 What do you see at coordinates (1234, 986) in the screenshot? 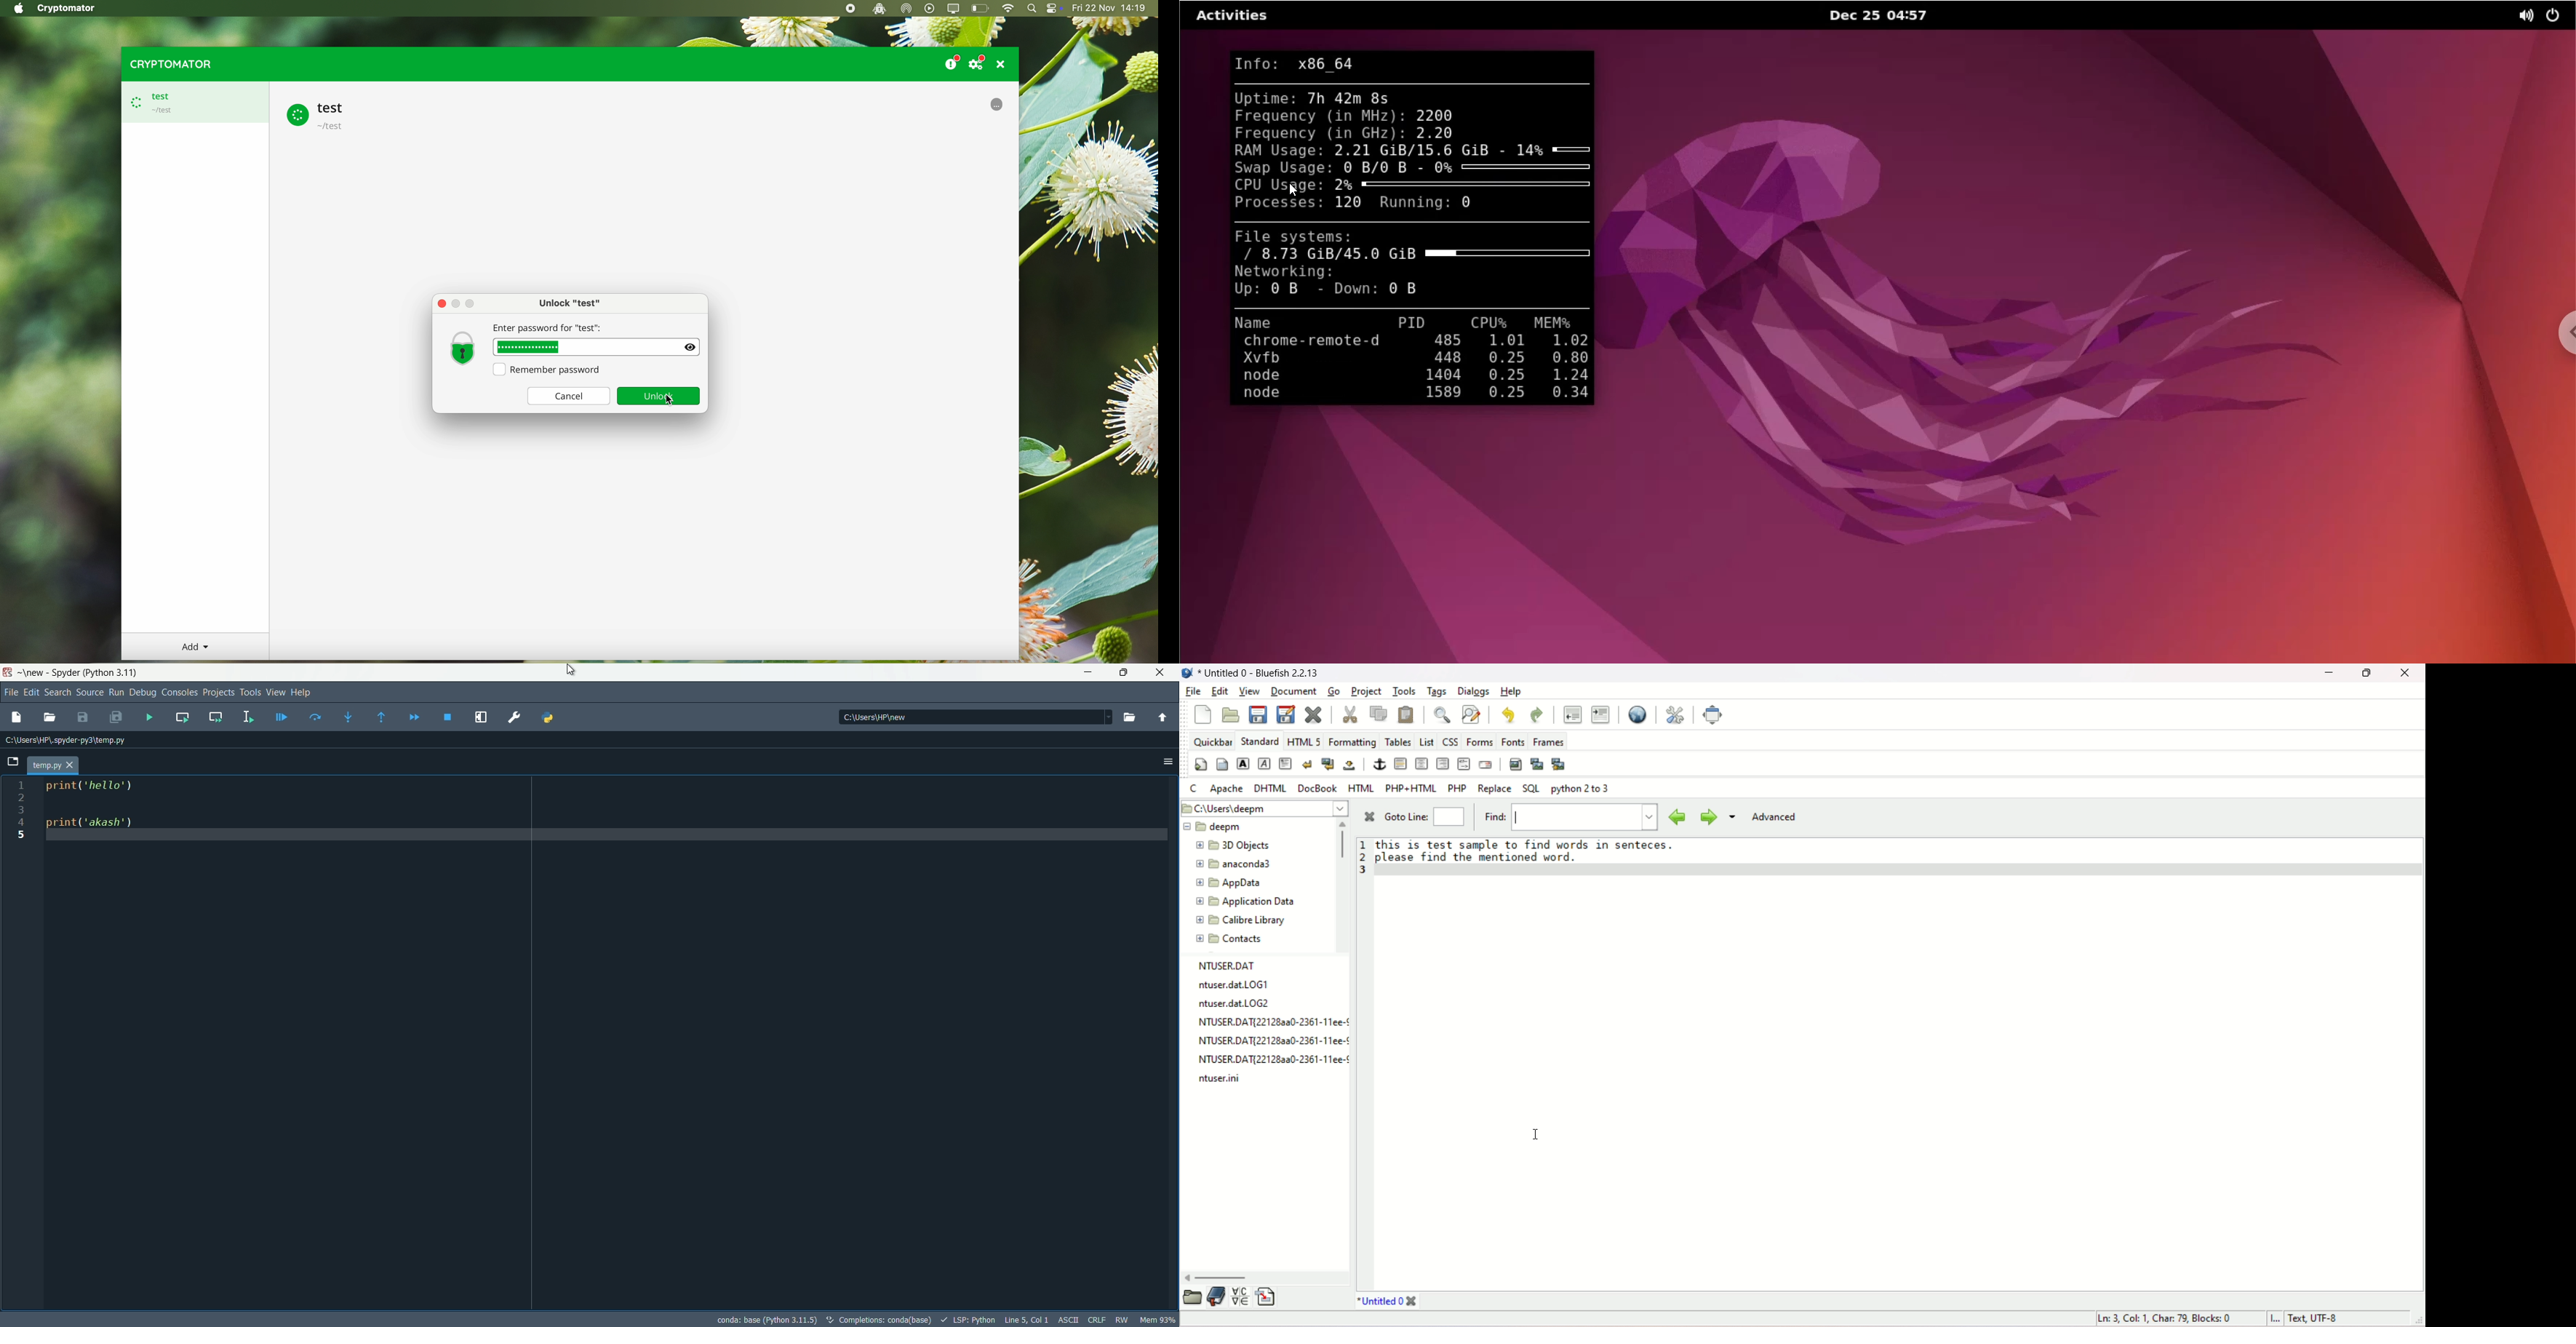
I see `ntuser.dat.LOG1` at bounding box center [1234, 986].